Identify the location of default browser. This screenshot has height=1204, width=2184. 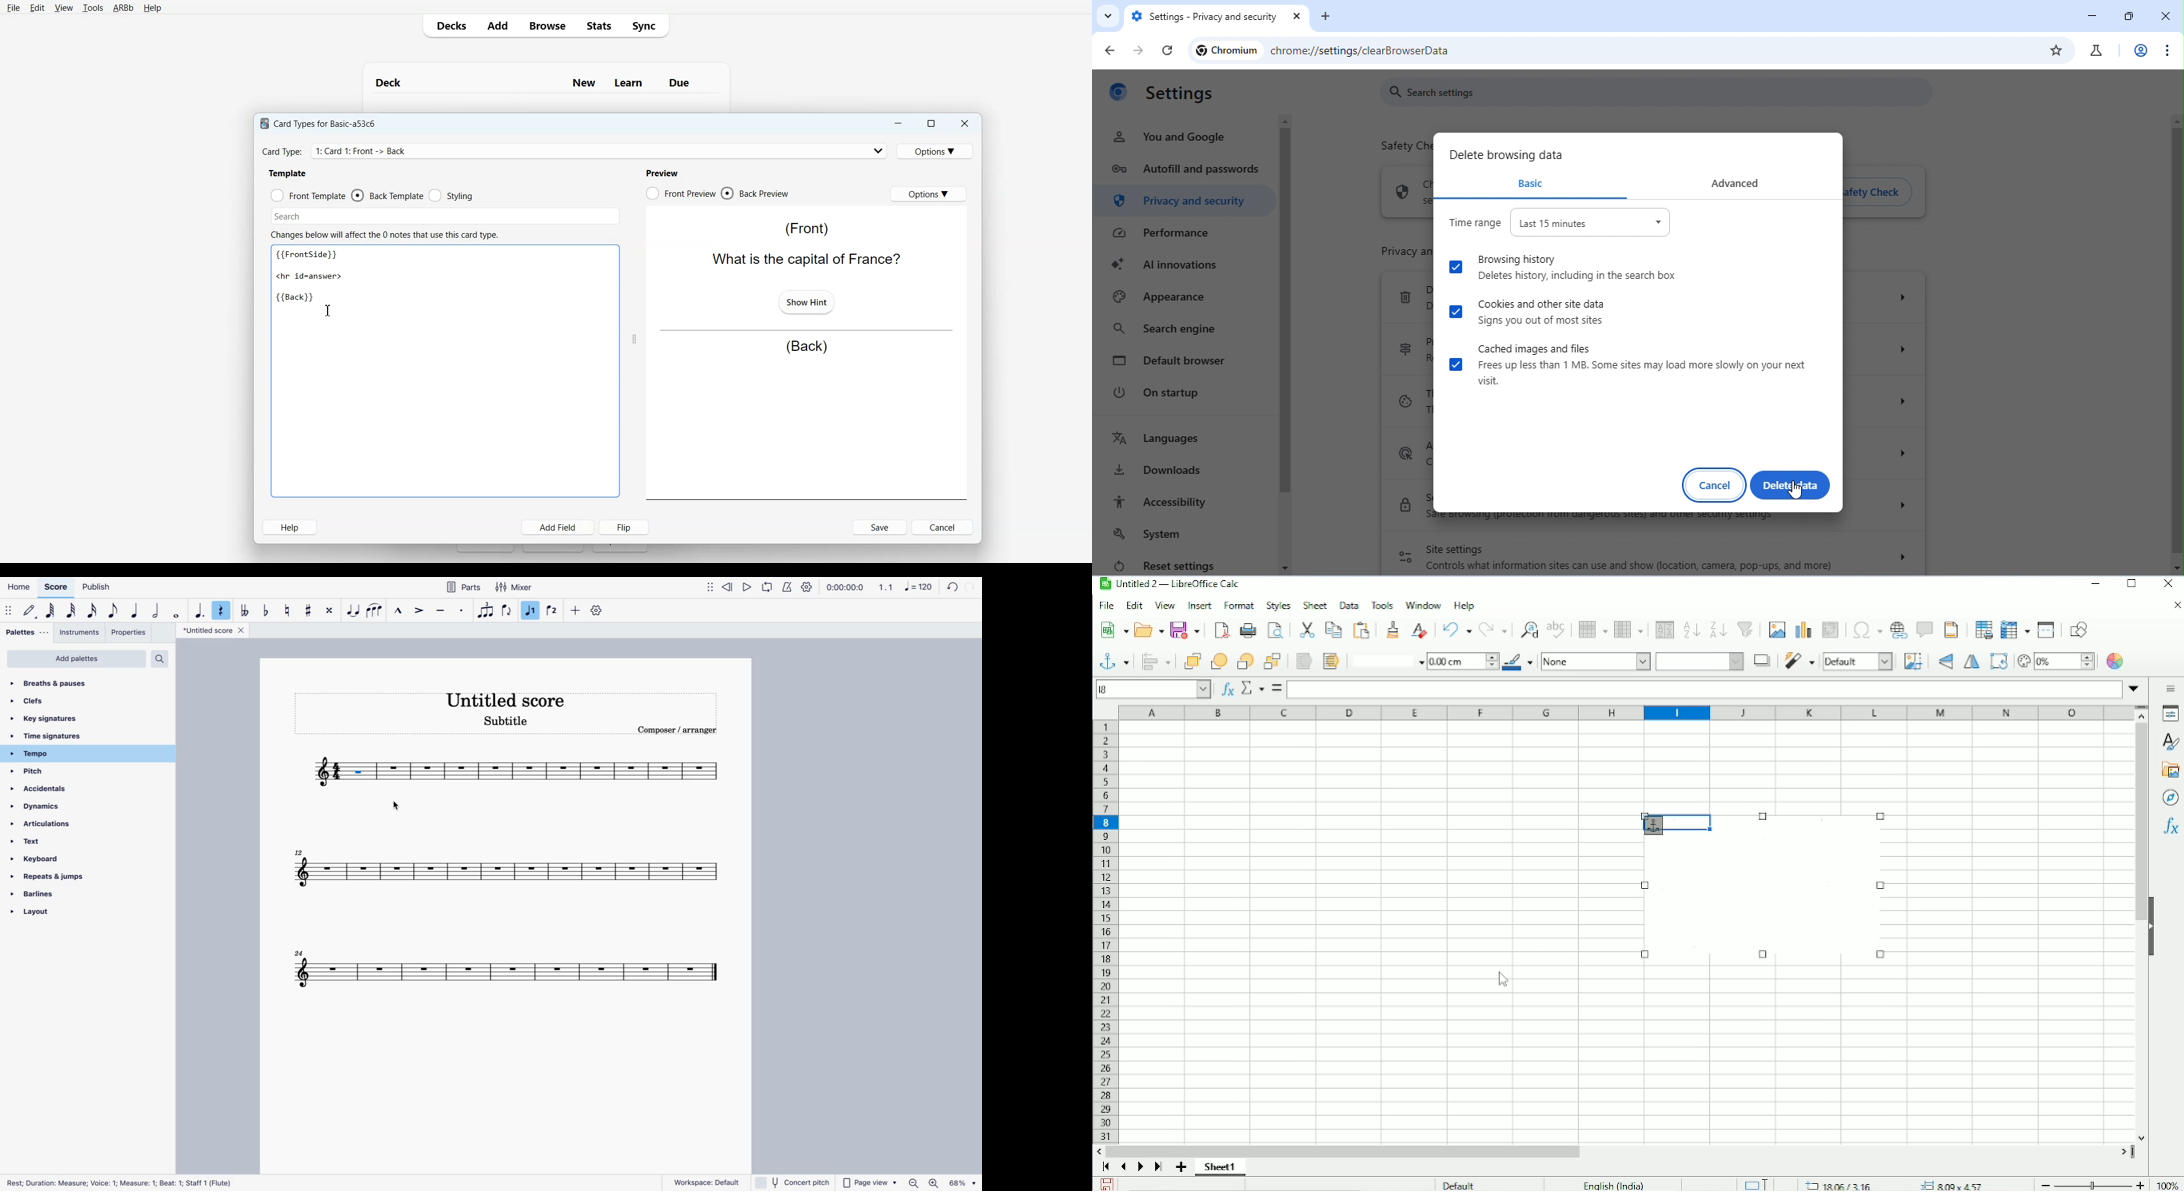
(1172, 360).